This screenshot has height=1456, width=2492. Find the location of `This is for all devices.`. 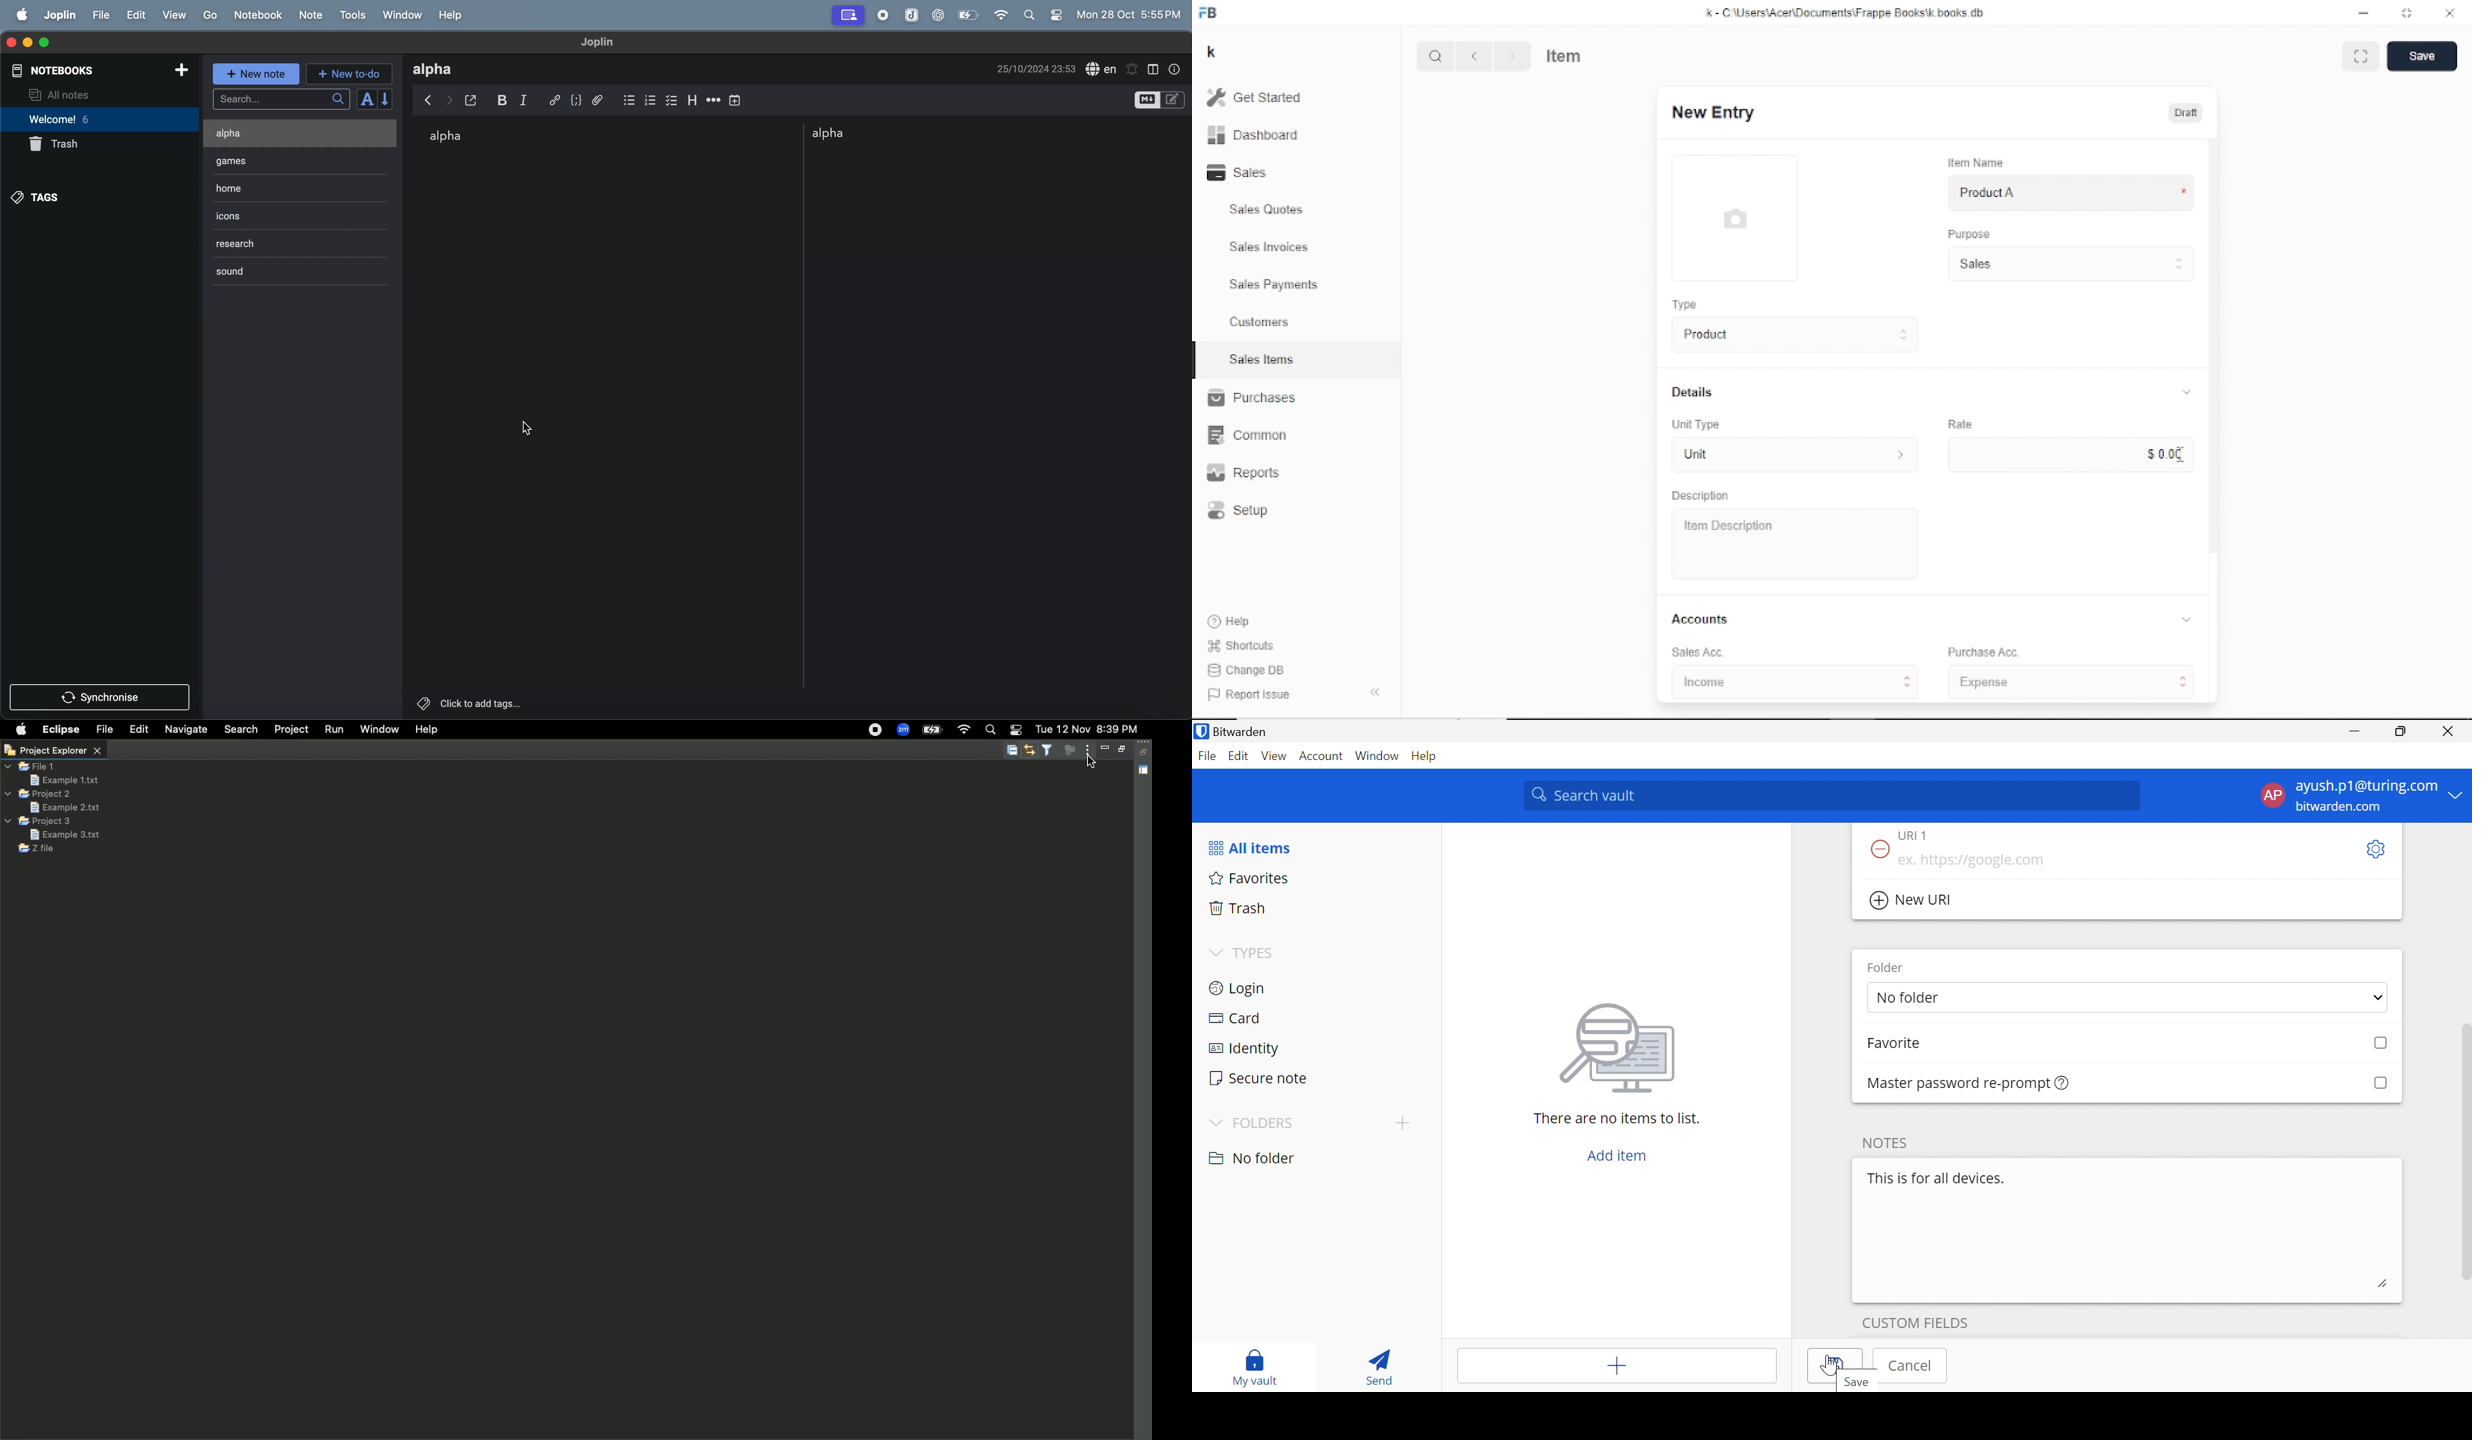

This is for all devices. is located at coordinates (1937, 1179).